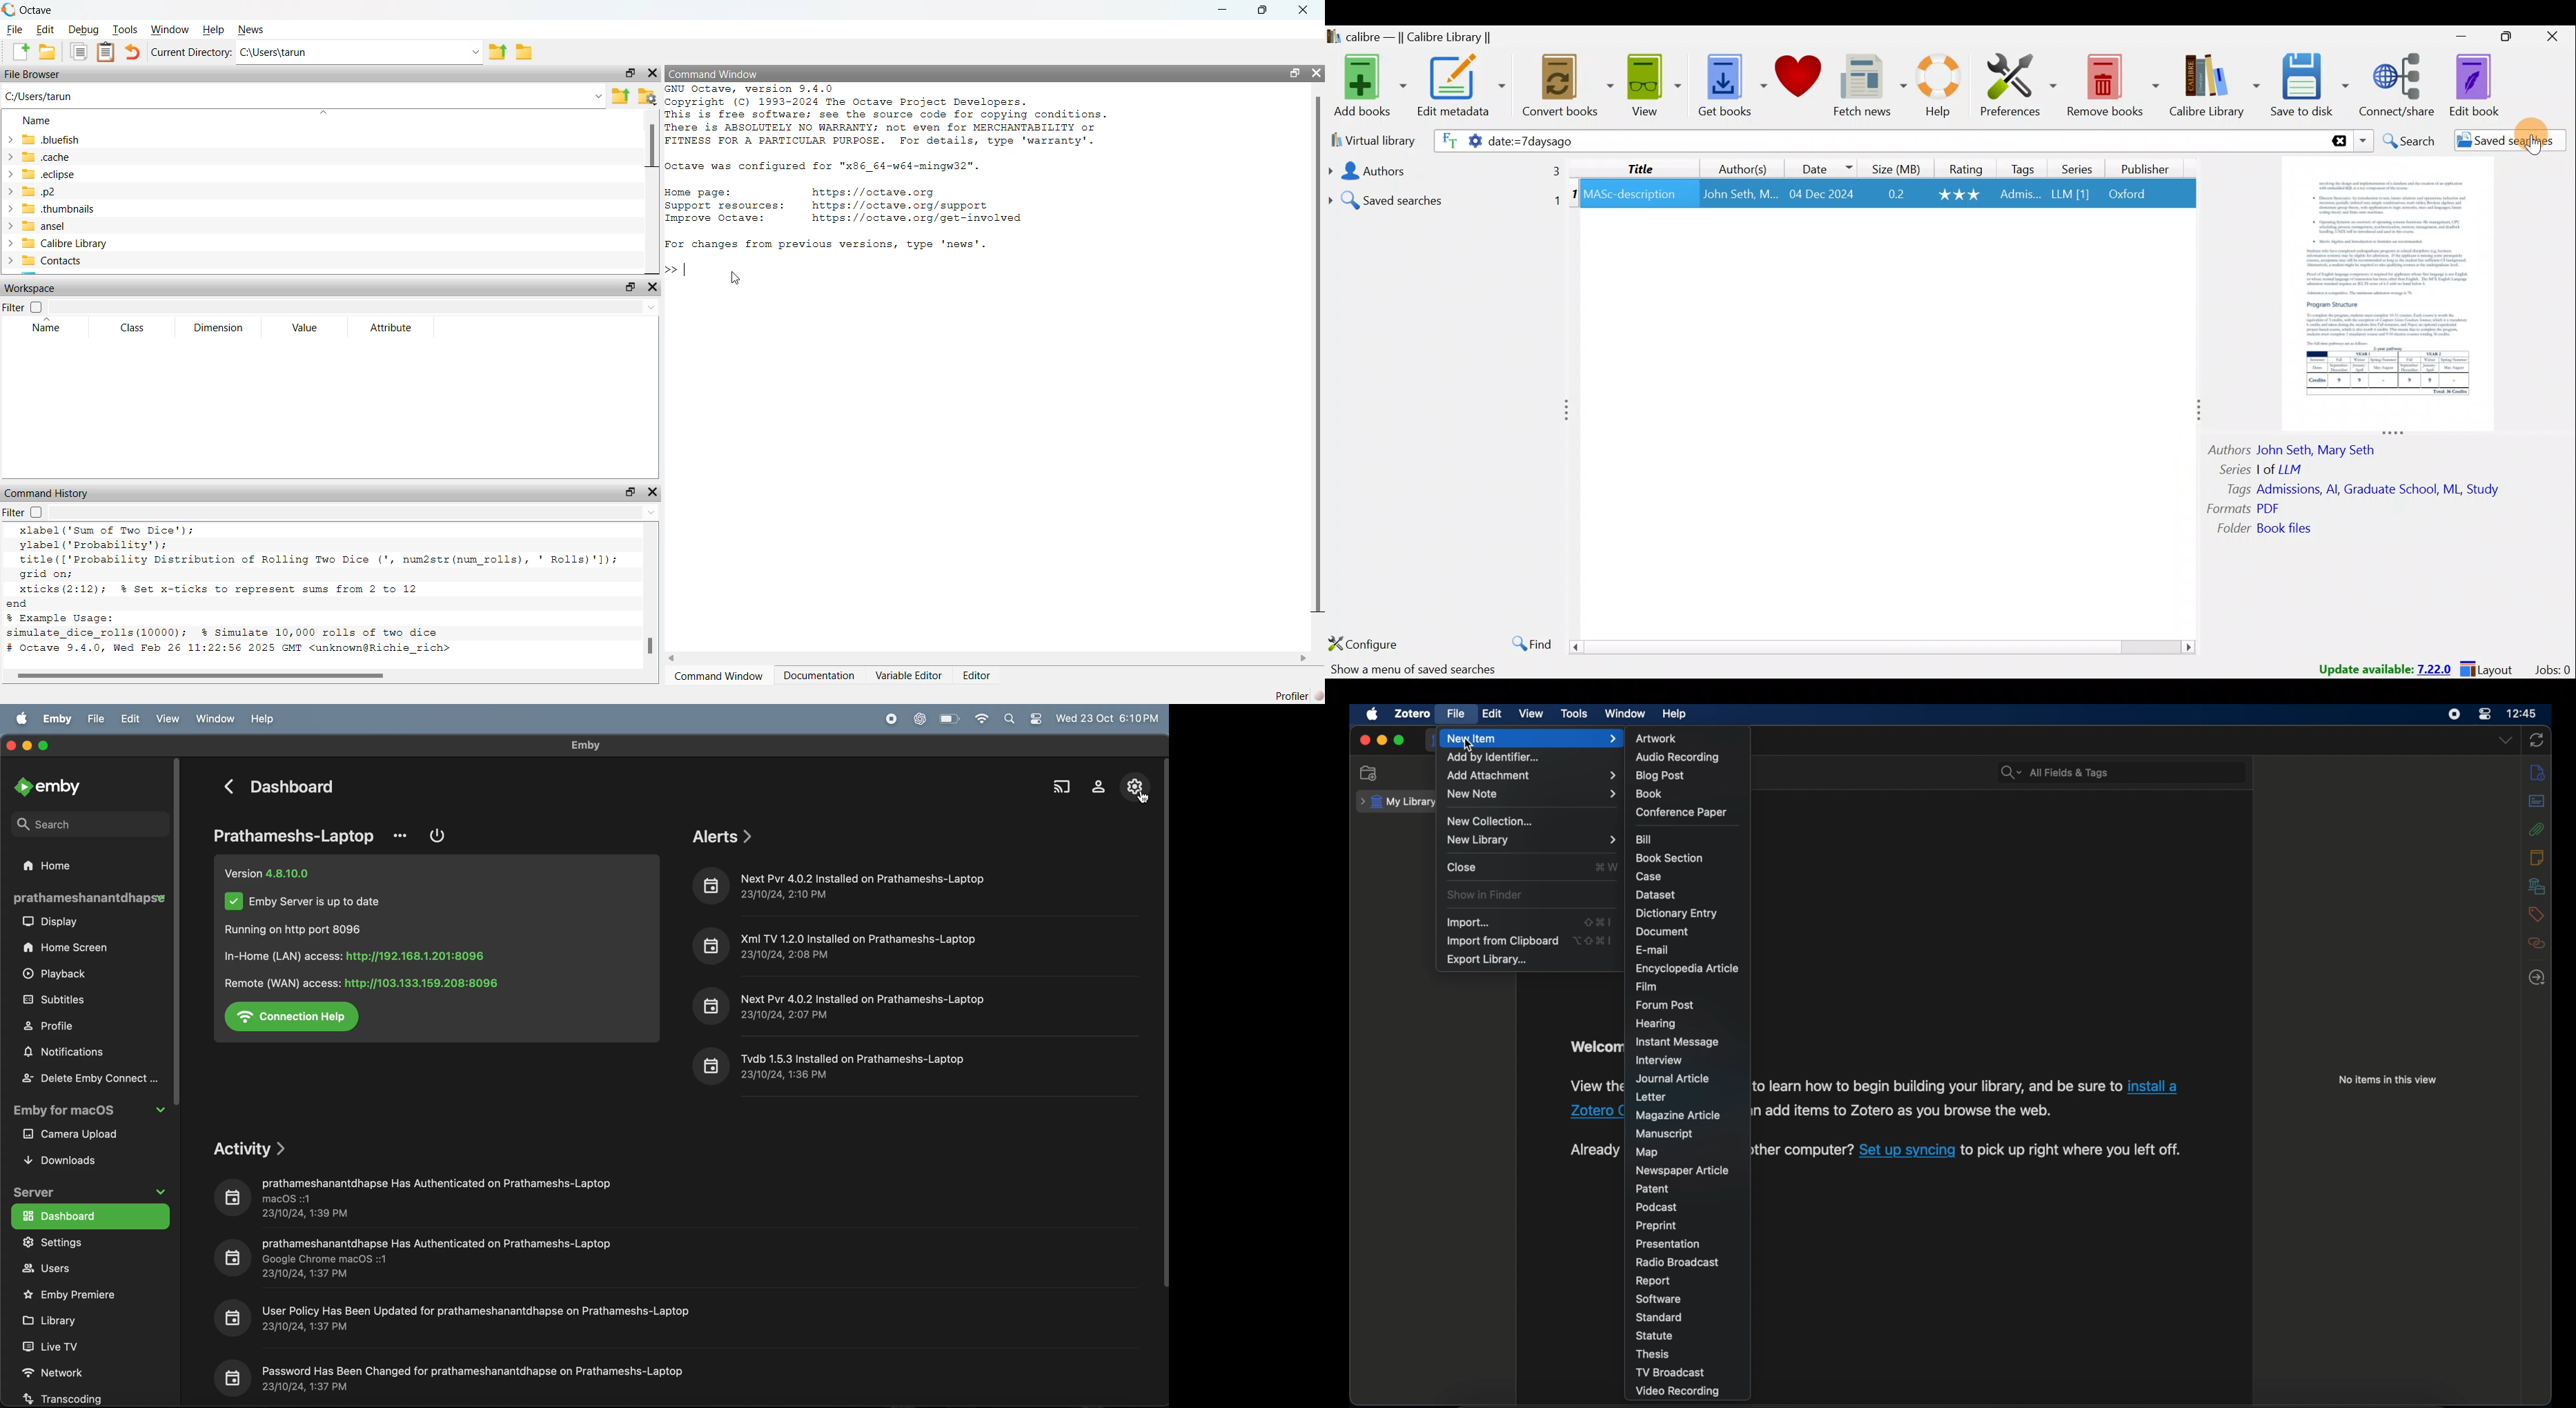 This screenshot has width=2576, height=1428. Describe the element at coordinates (2537, 886) in the screenshot. I see `libraries` at that location.